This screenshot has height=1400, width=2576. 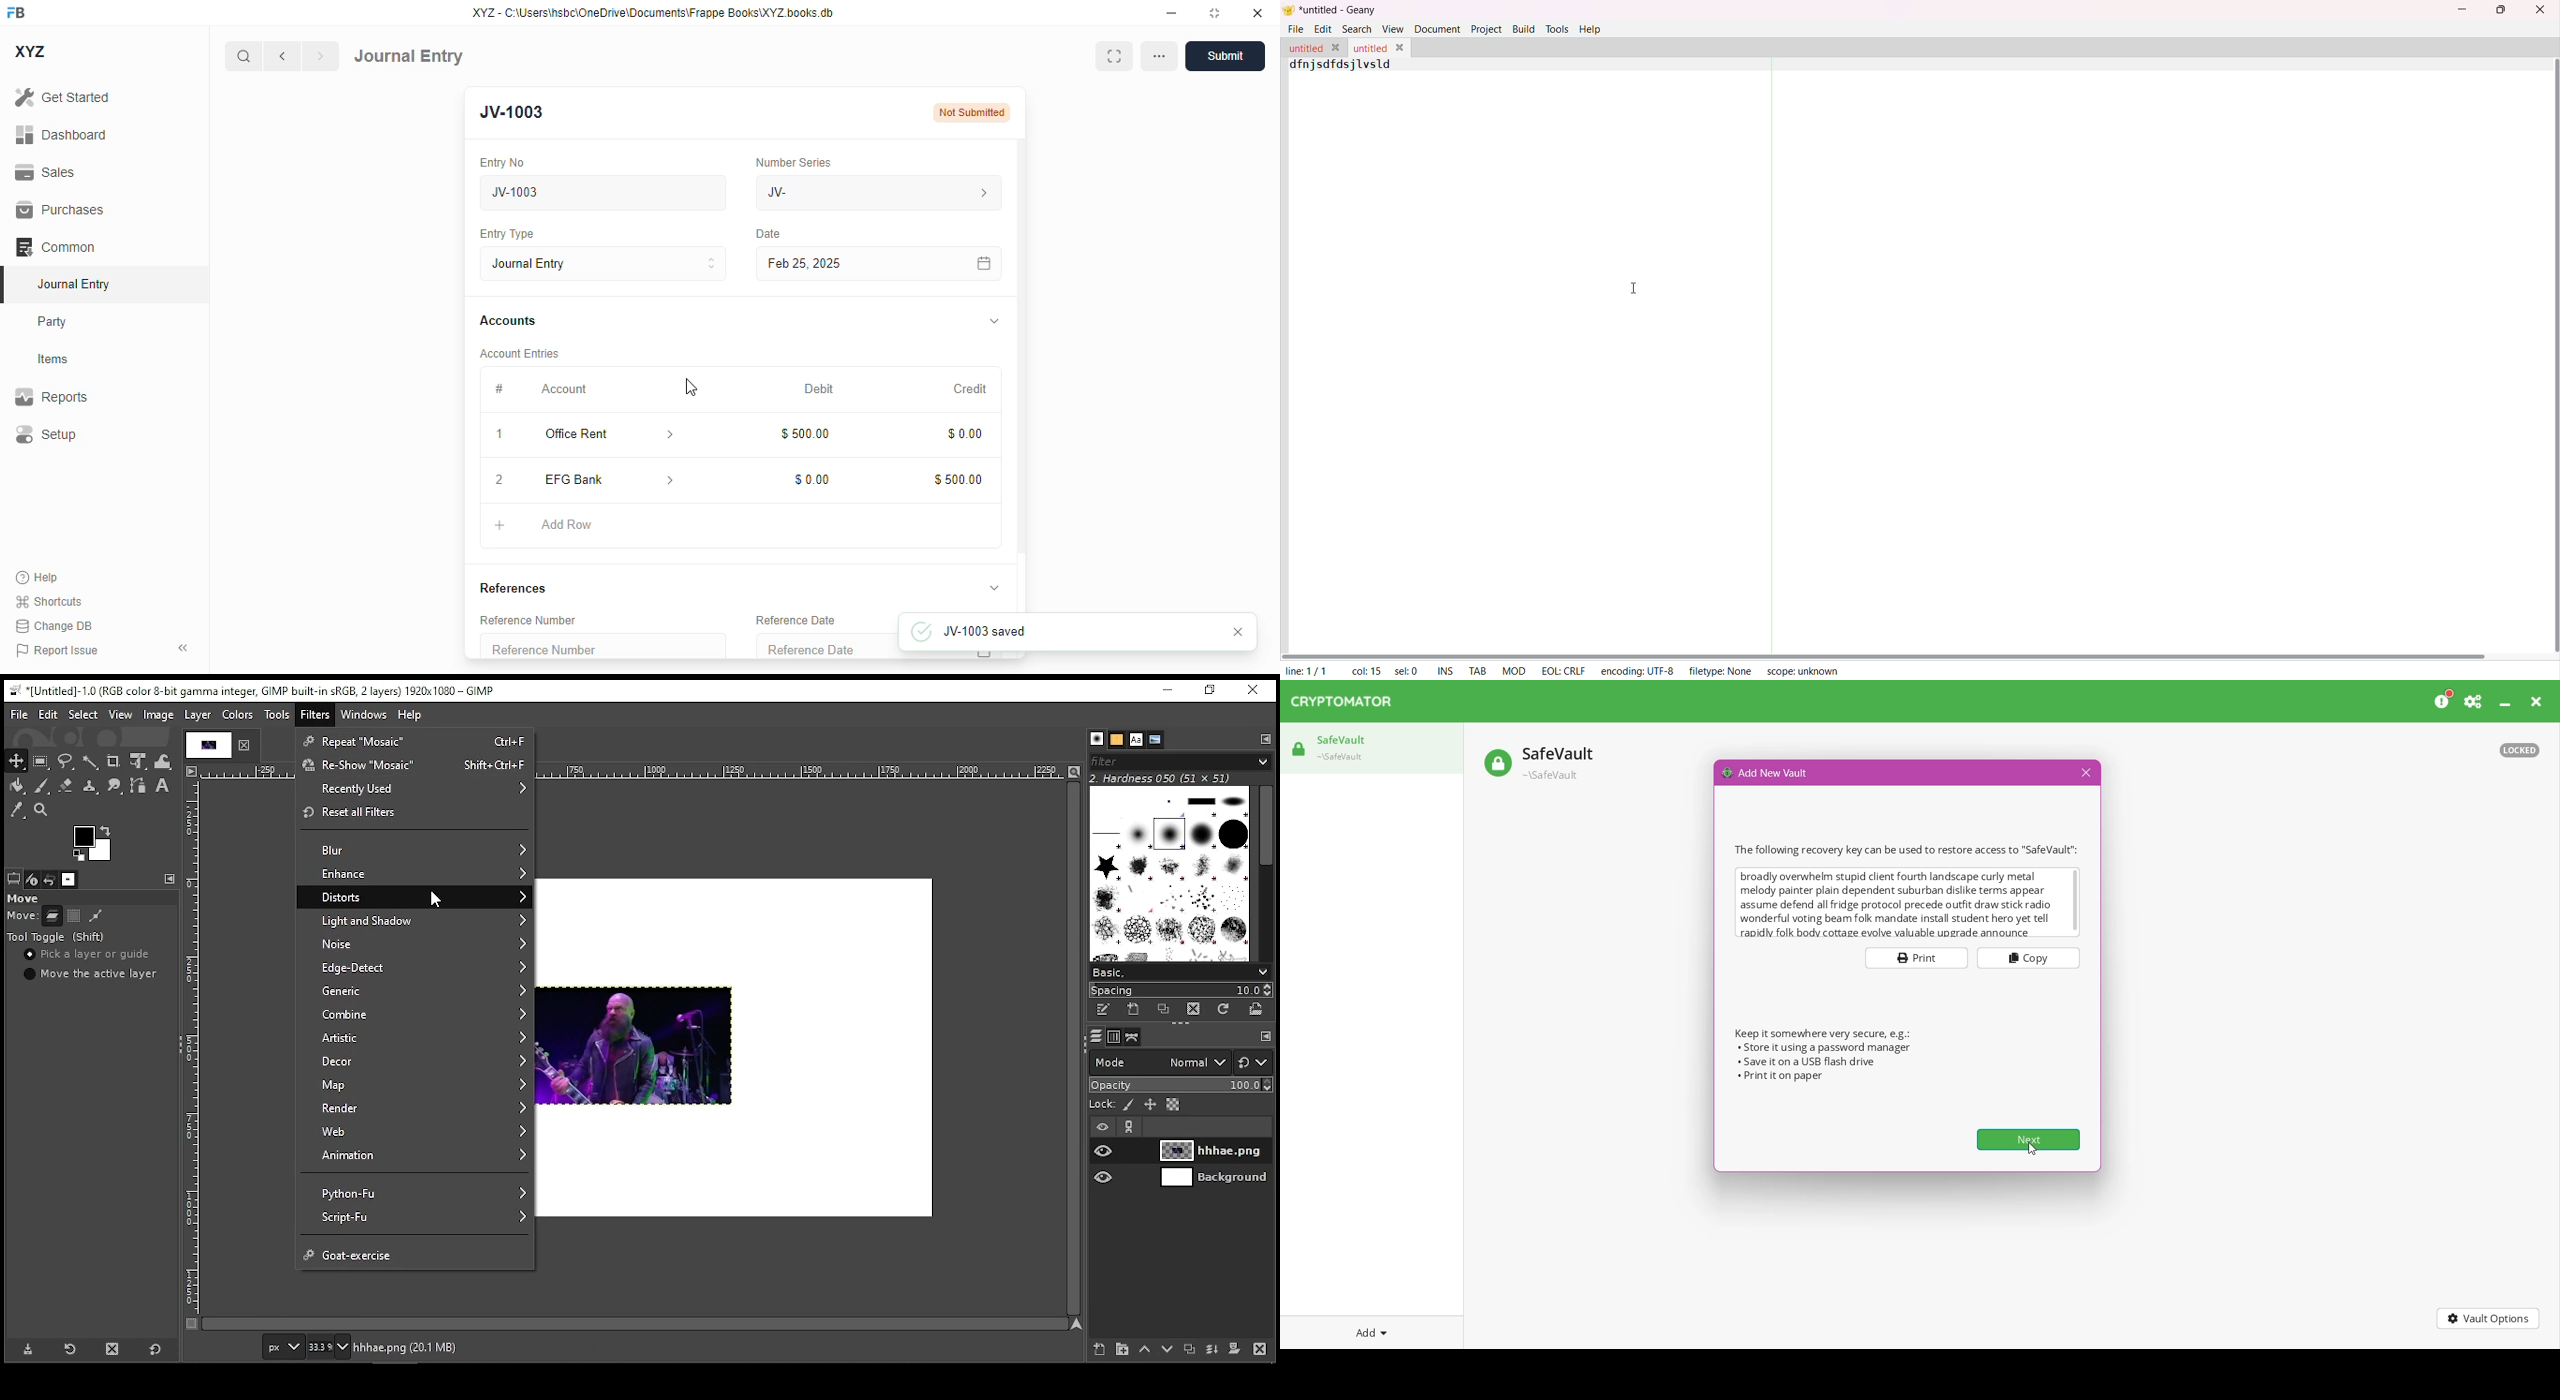 What do you see at coordinates (564, 390) in the screenshot?
I see `account` at bounding box center [564, 390].